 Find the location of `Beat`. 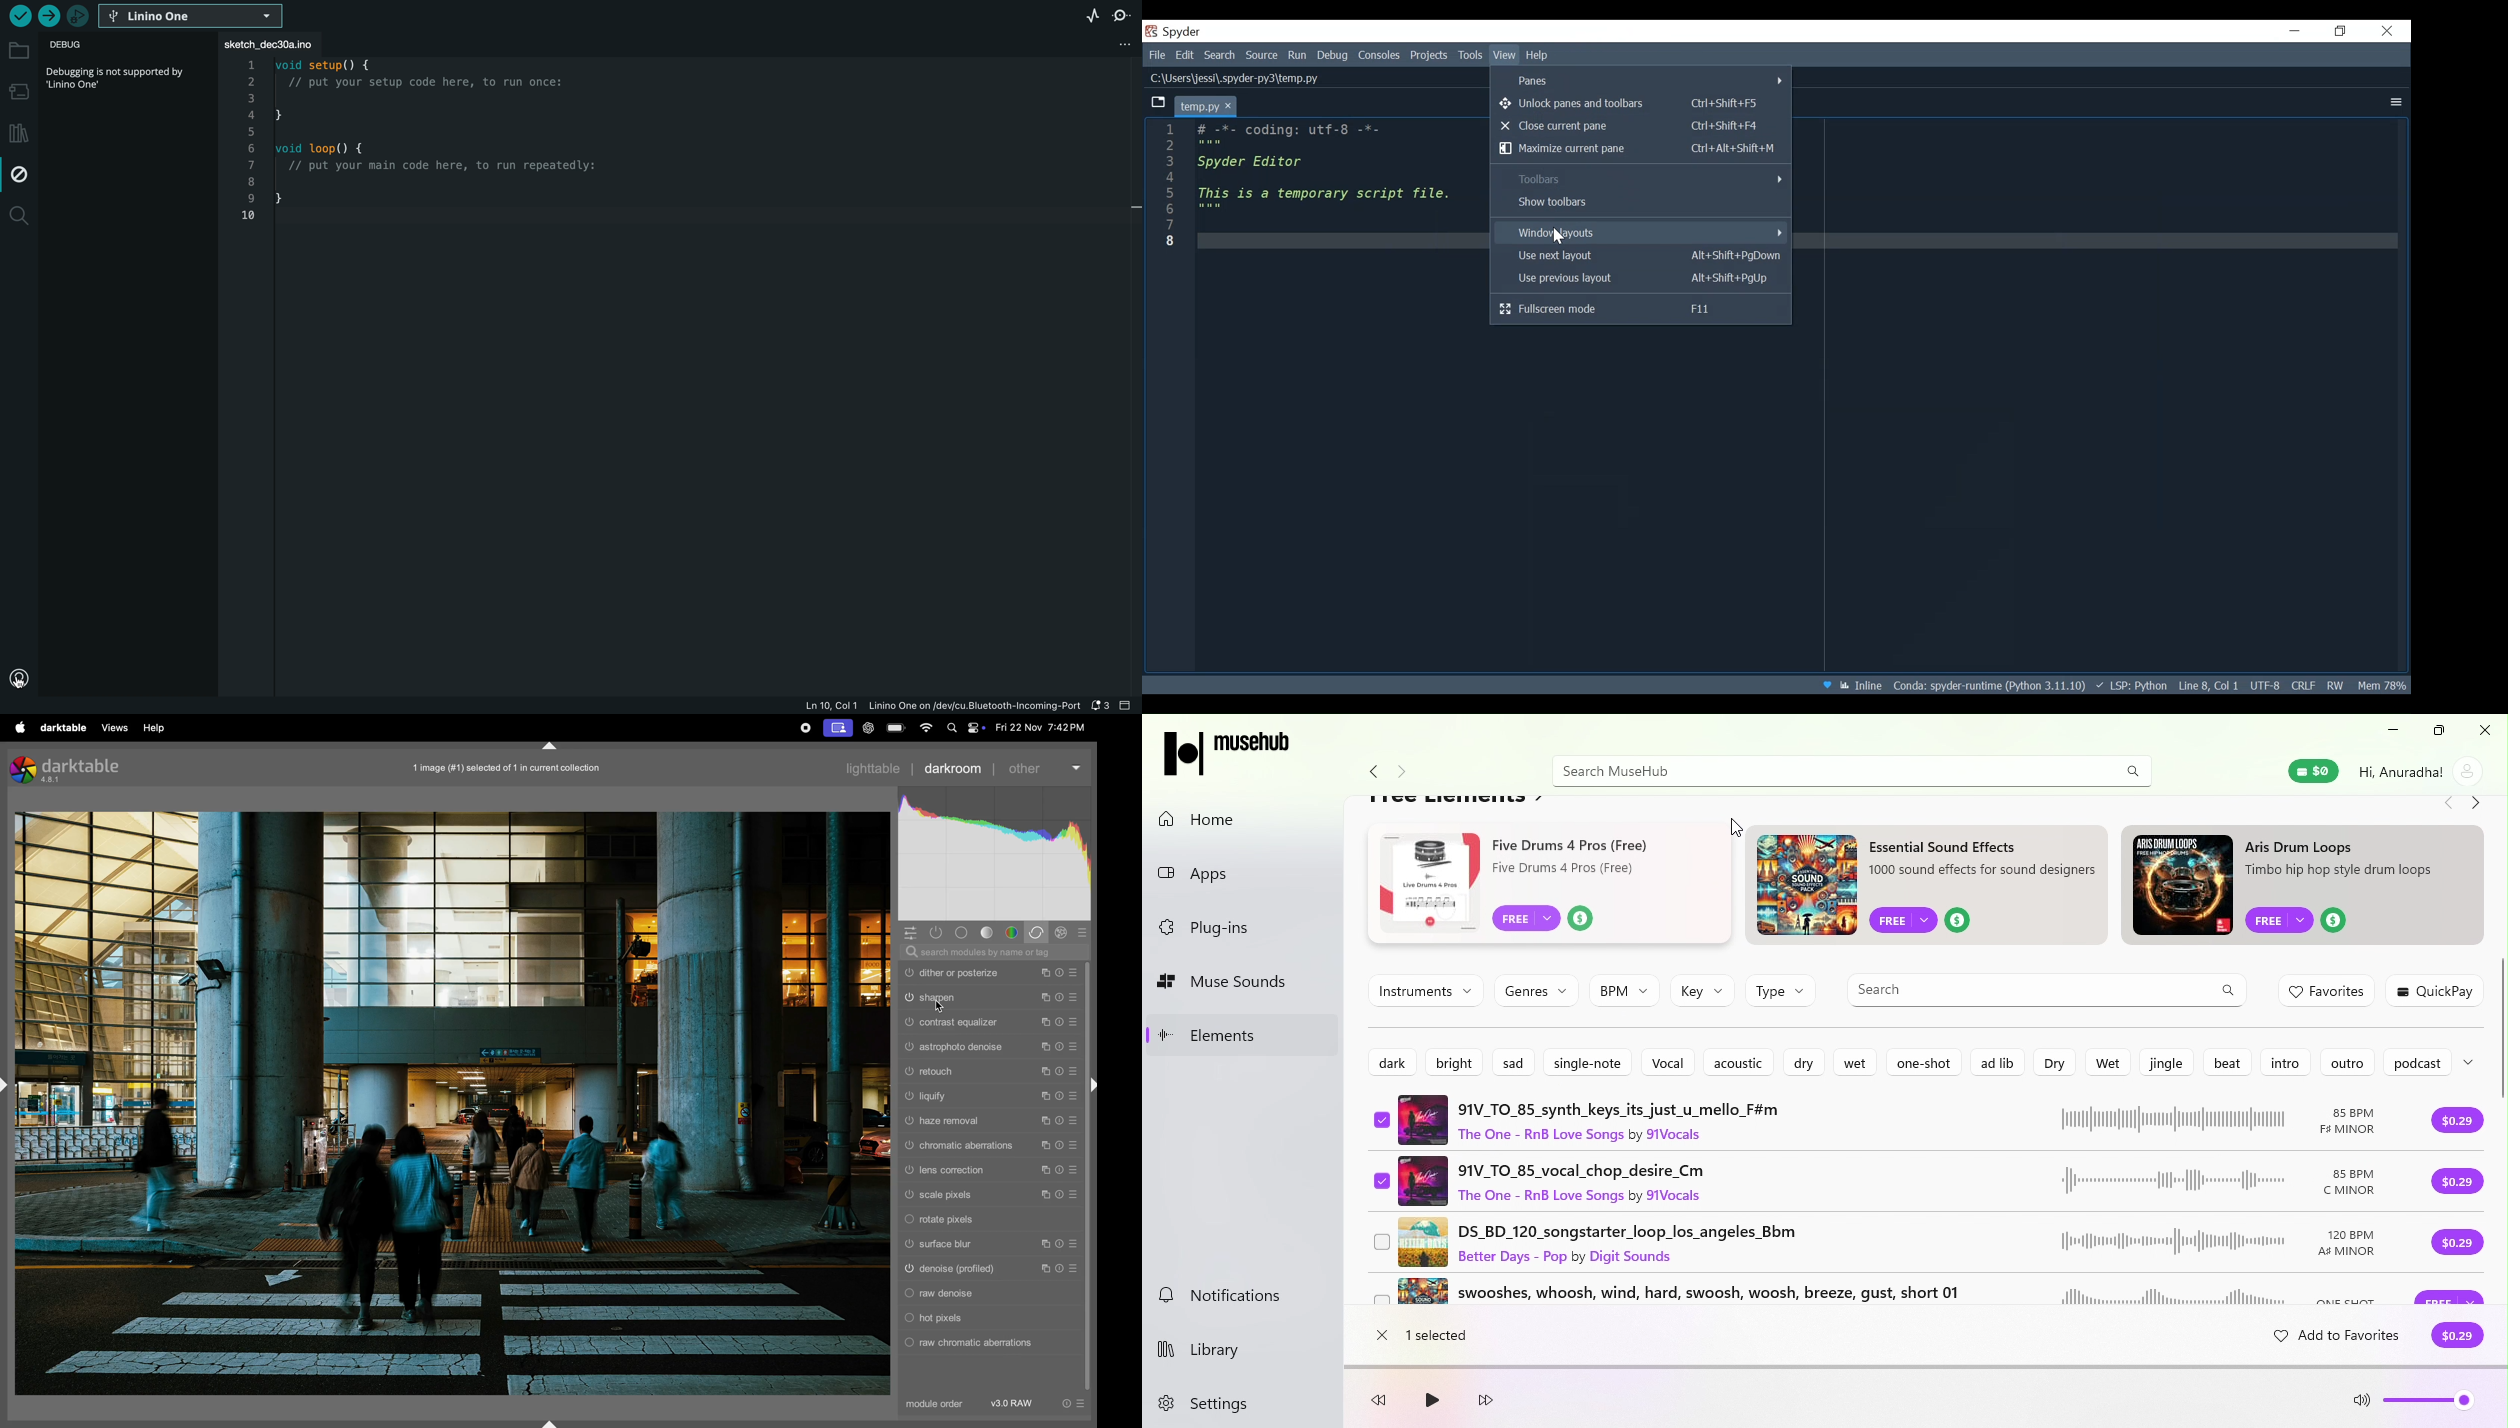

Beat is located at coordinates (2230, 1063).